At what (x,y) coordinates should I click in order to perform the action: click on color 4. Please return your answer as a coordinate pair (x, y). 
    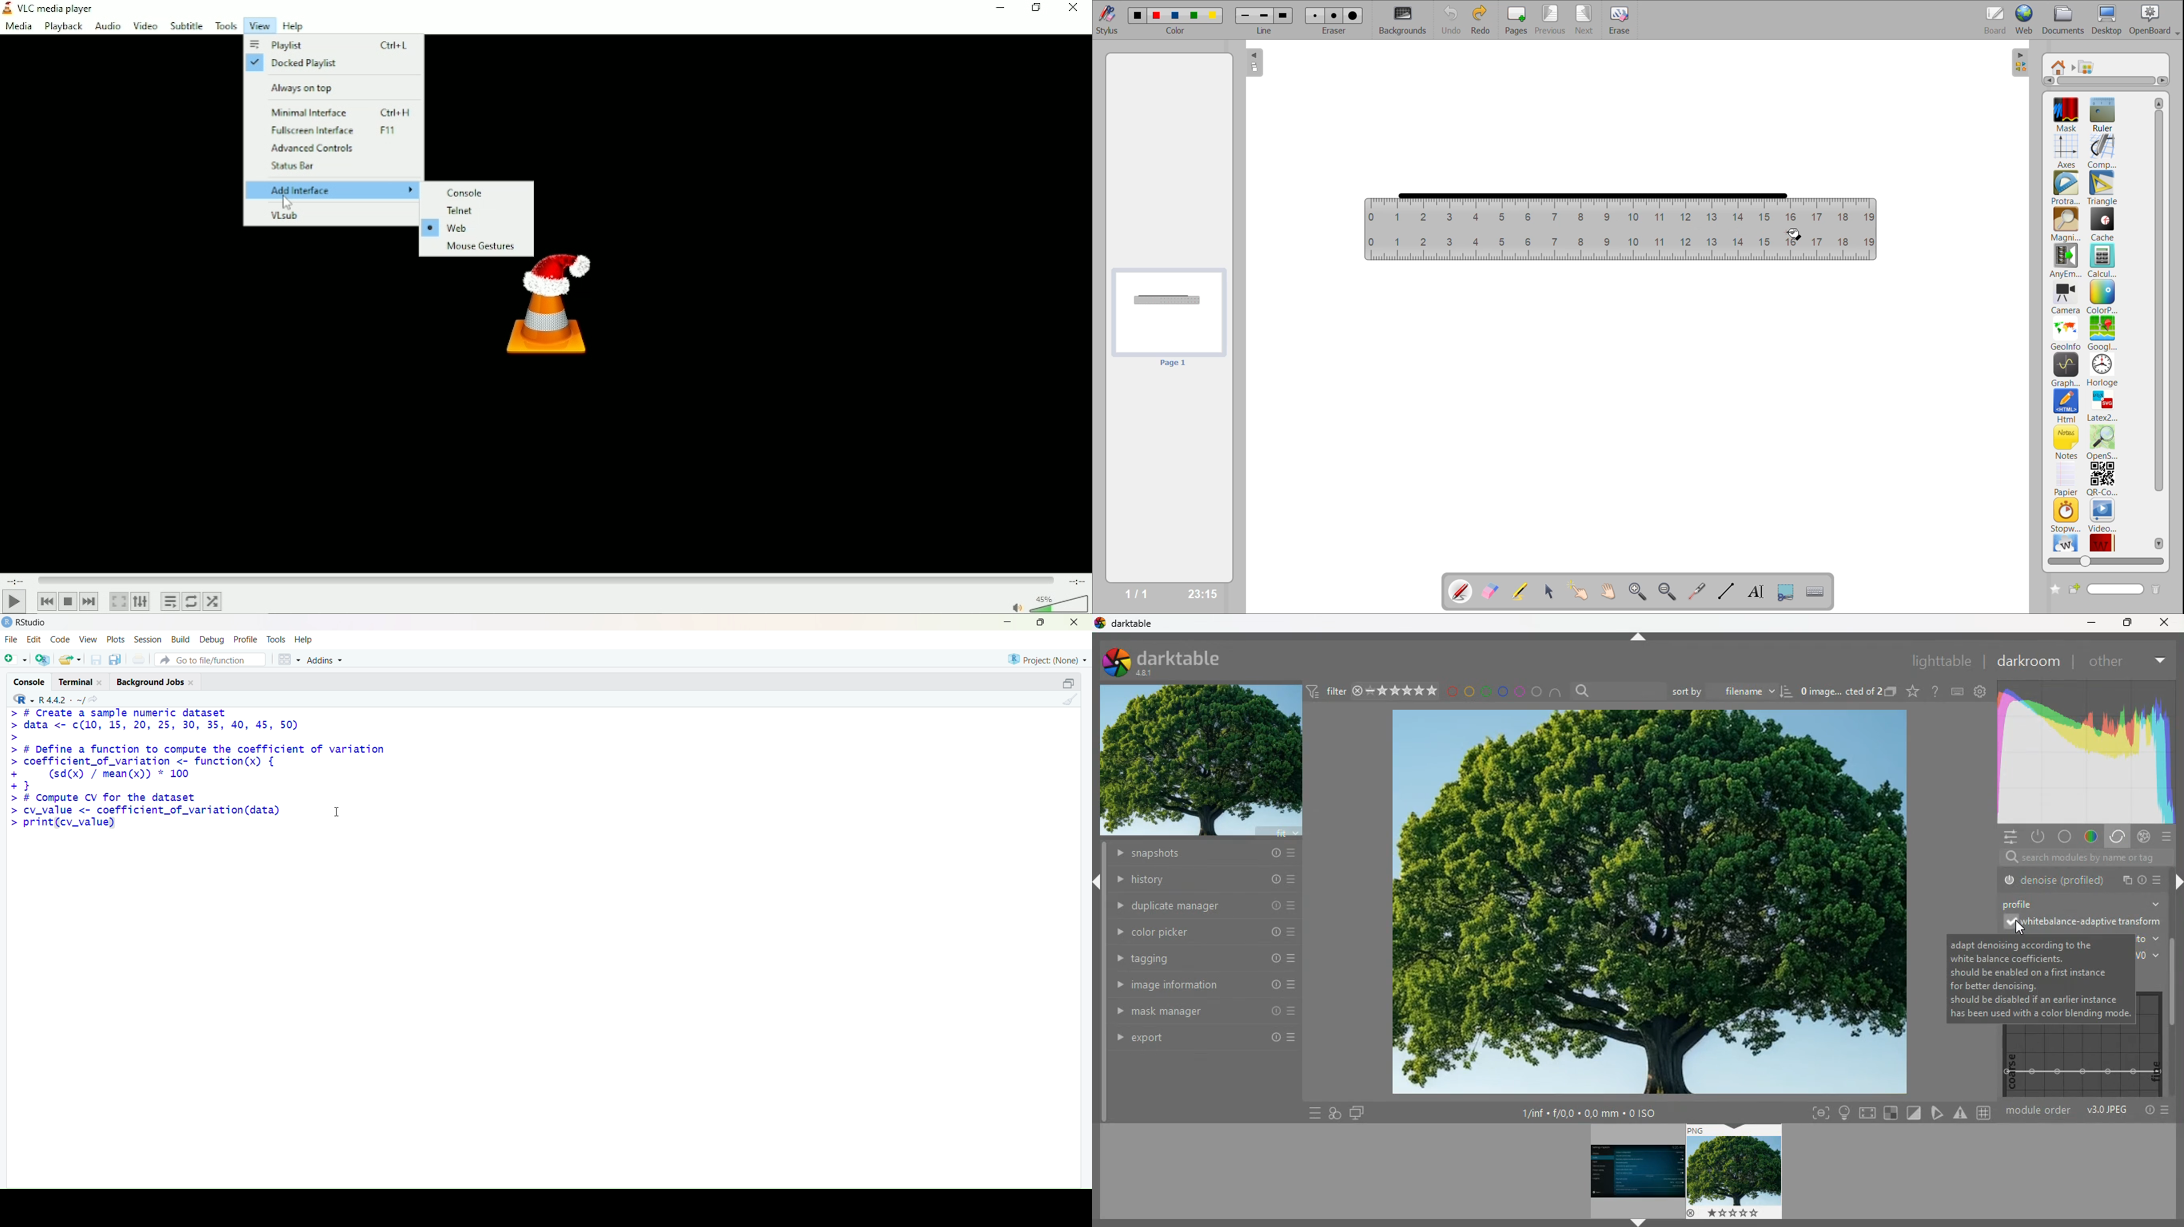
    Looking at the image, I should click on (1193, 16).